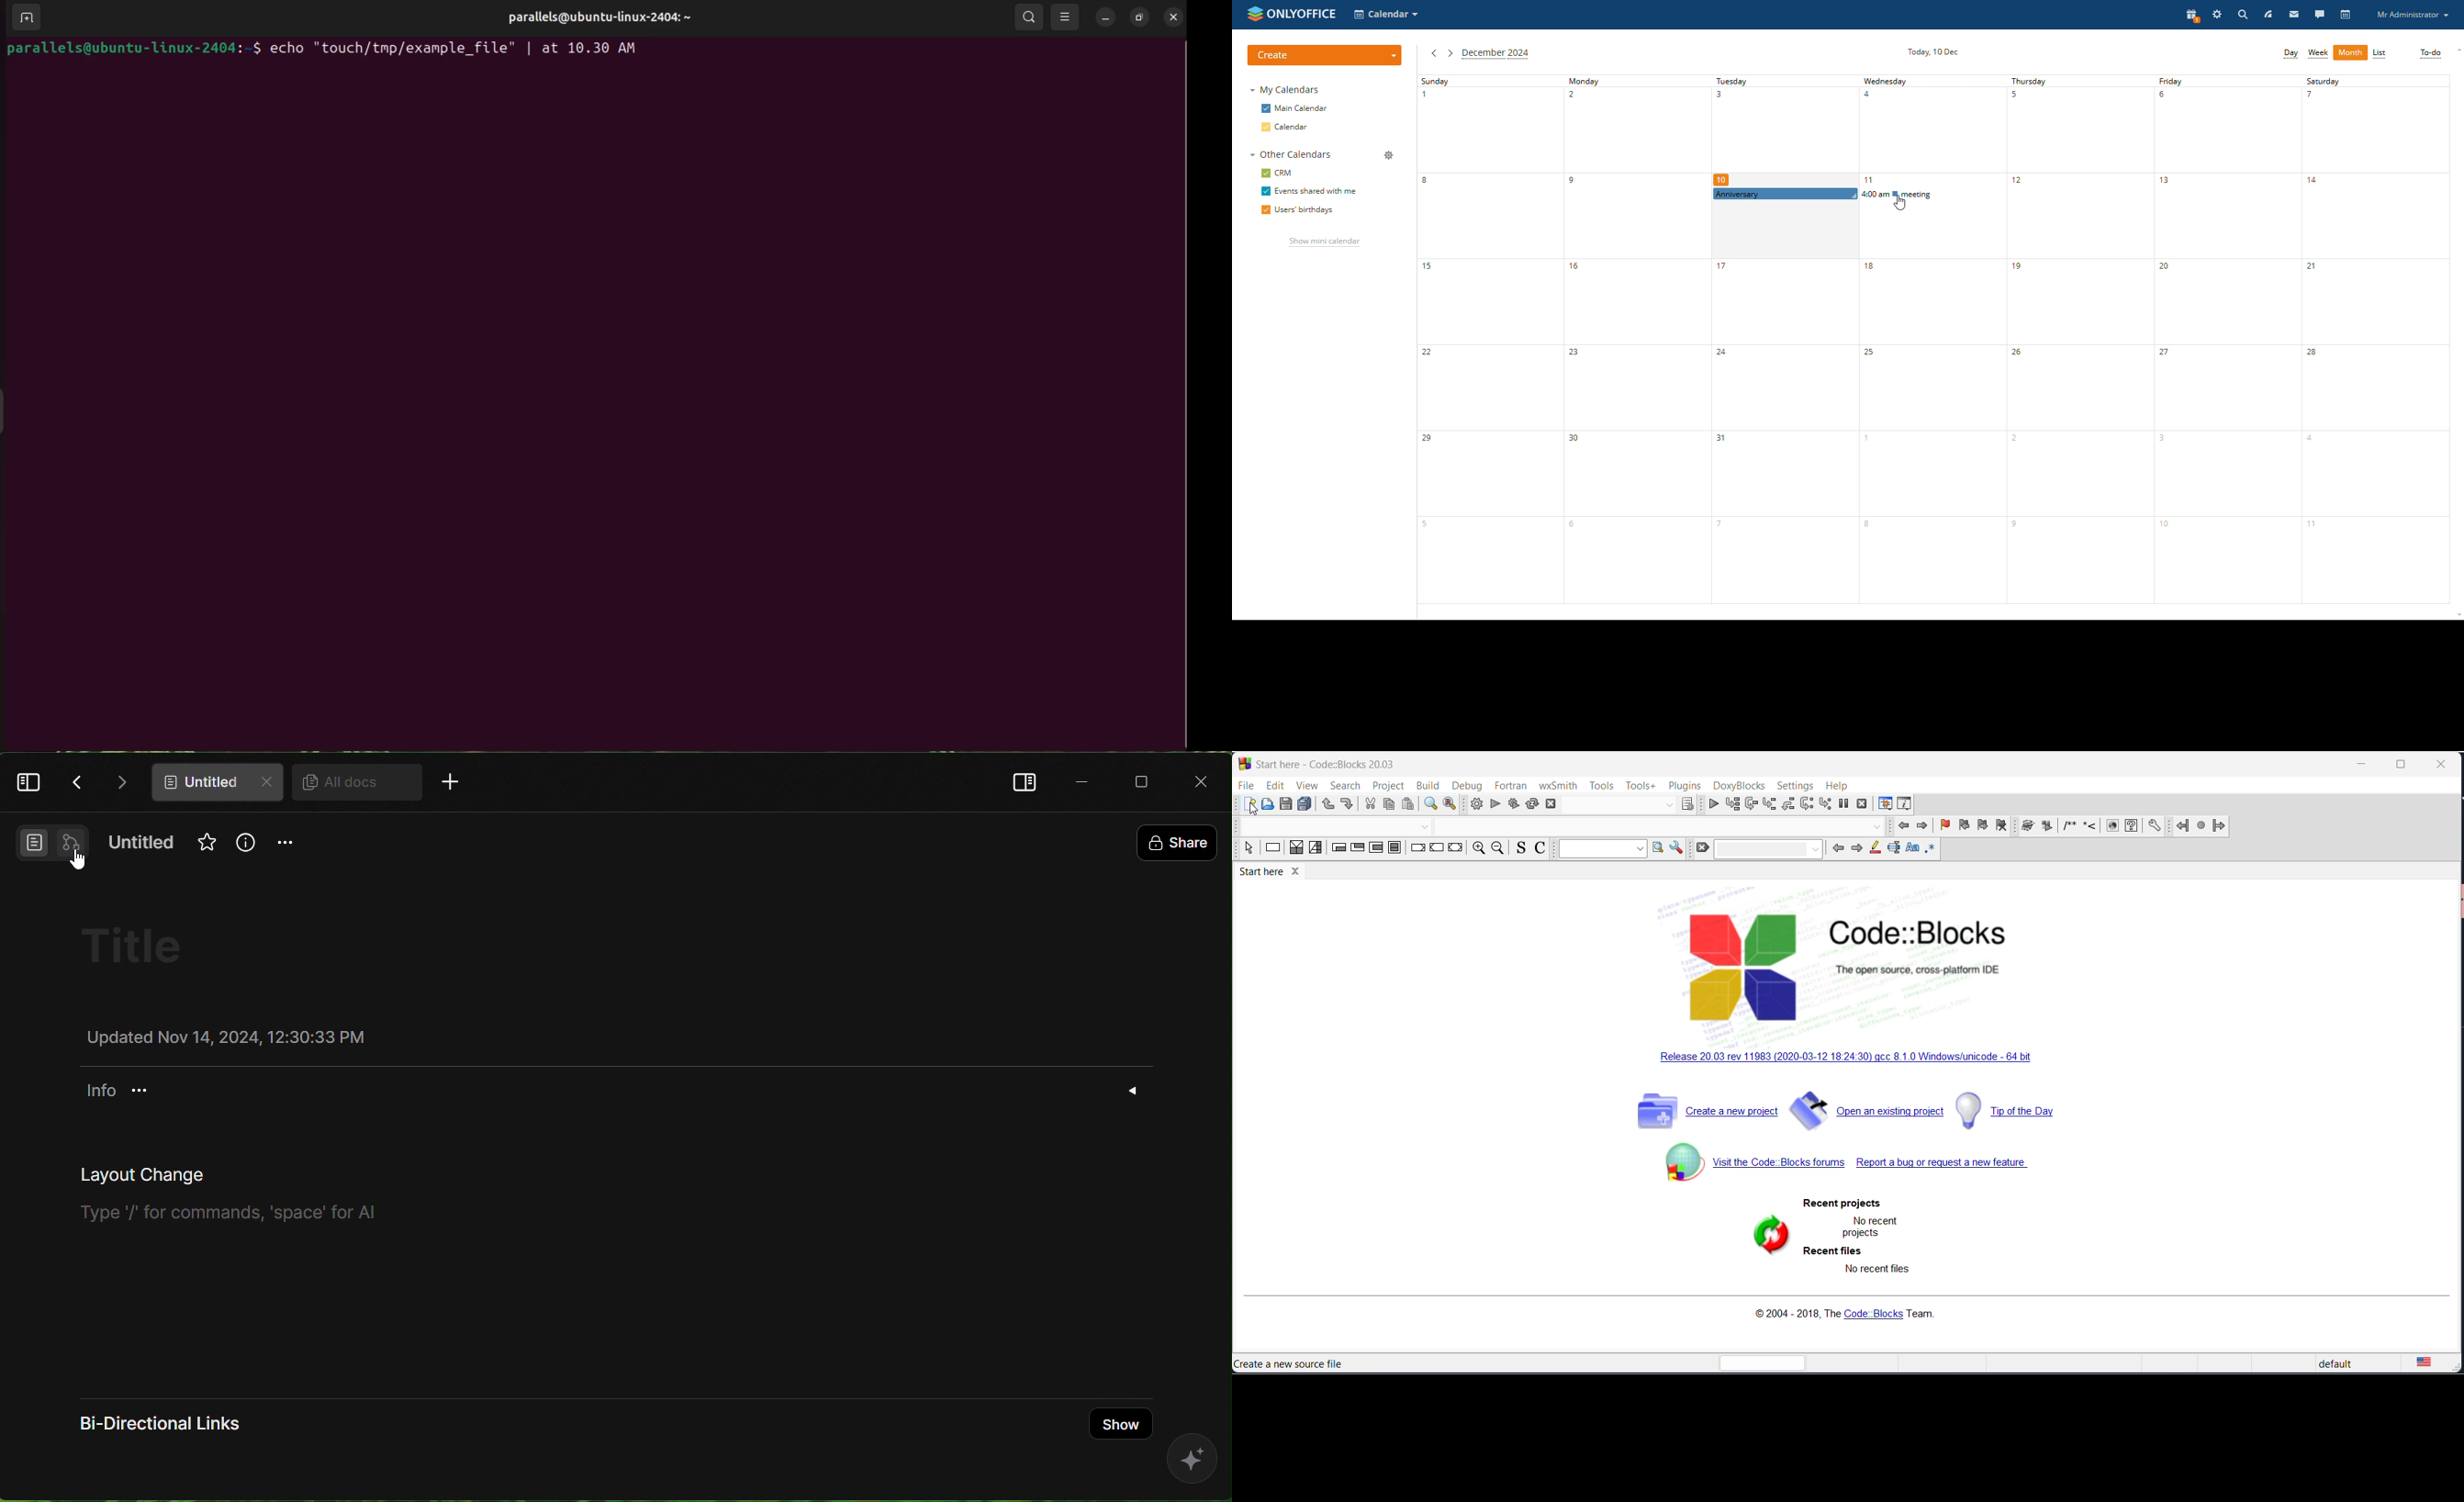  Describe the element at coordinates (1437, 849) in the screenshot. I see `continue instruction` at that location.